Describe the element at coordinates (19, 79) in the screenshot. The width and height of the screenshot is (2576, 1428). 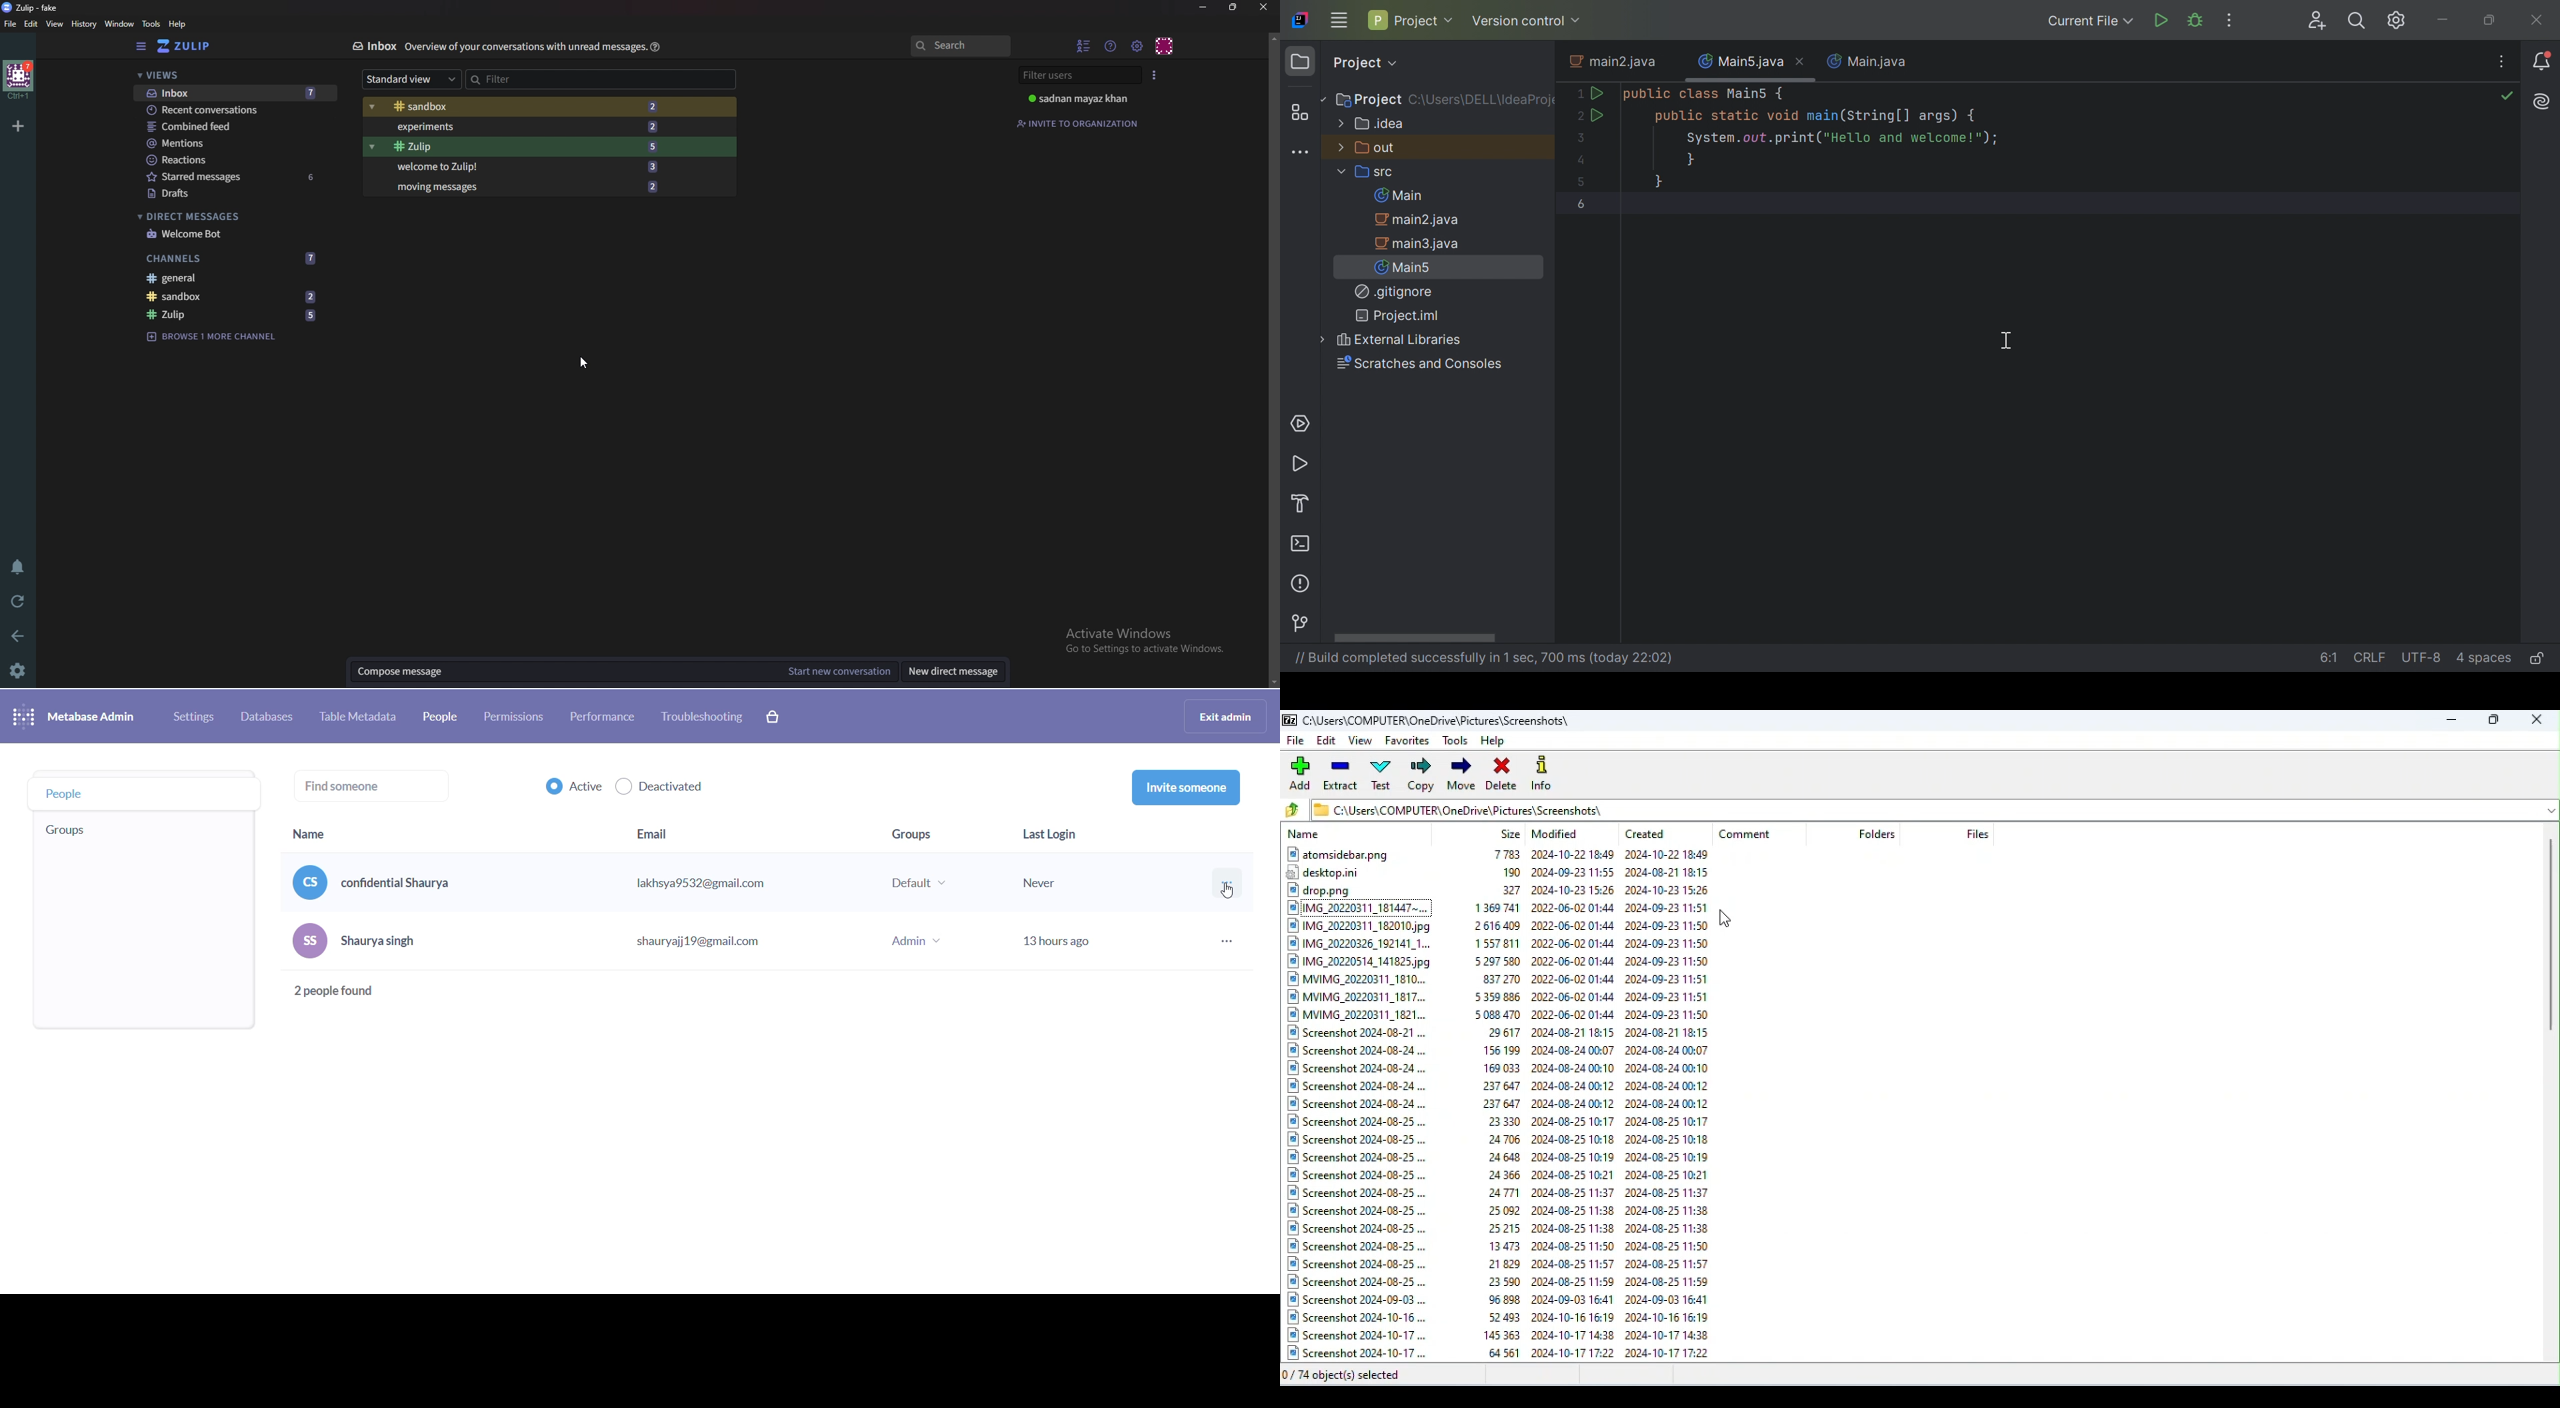
I see `Home` at that location.